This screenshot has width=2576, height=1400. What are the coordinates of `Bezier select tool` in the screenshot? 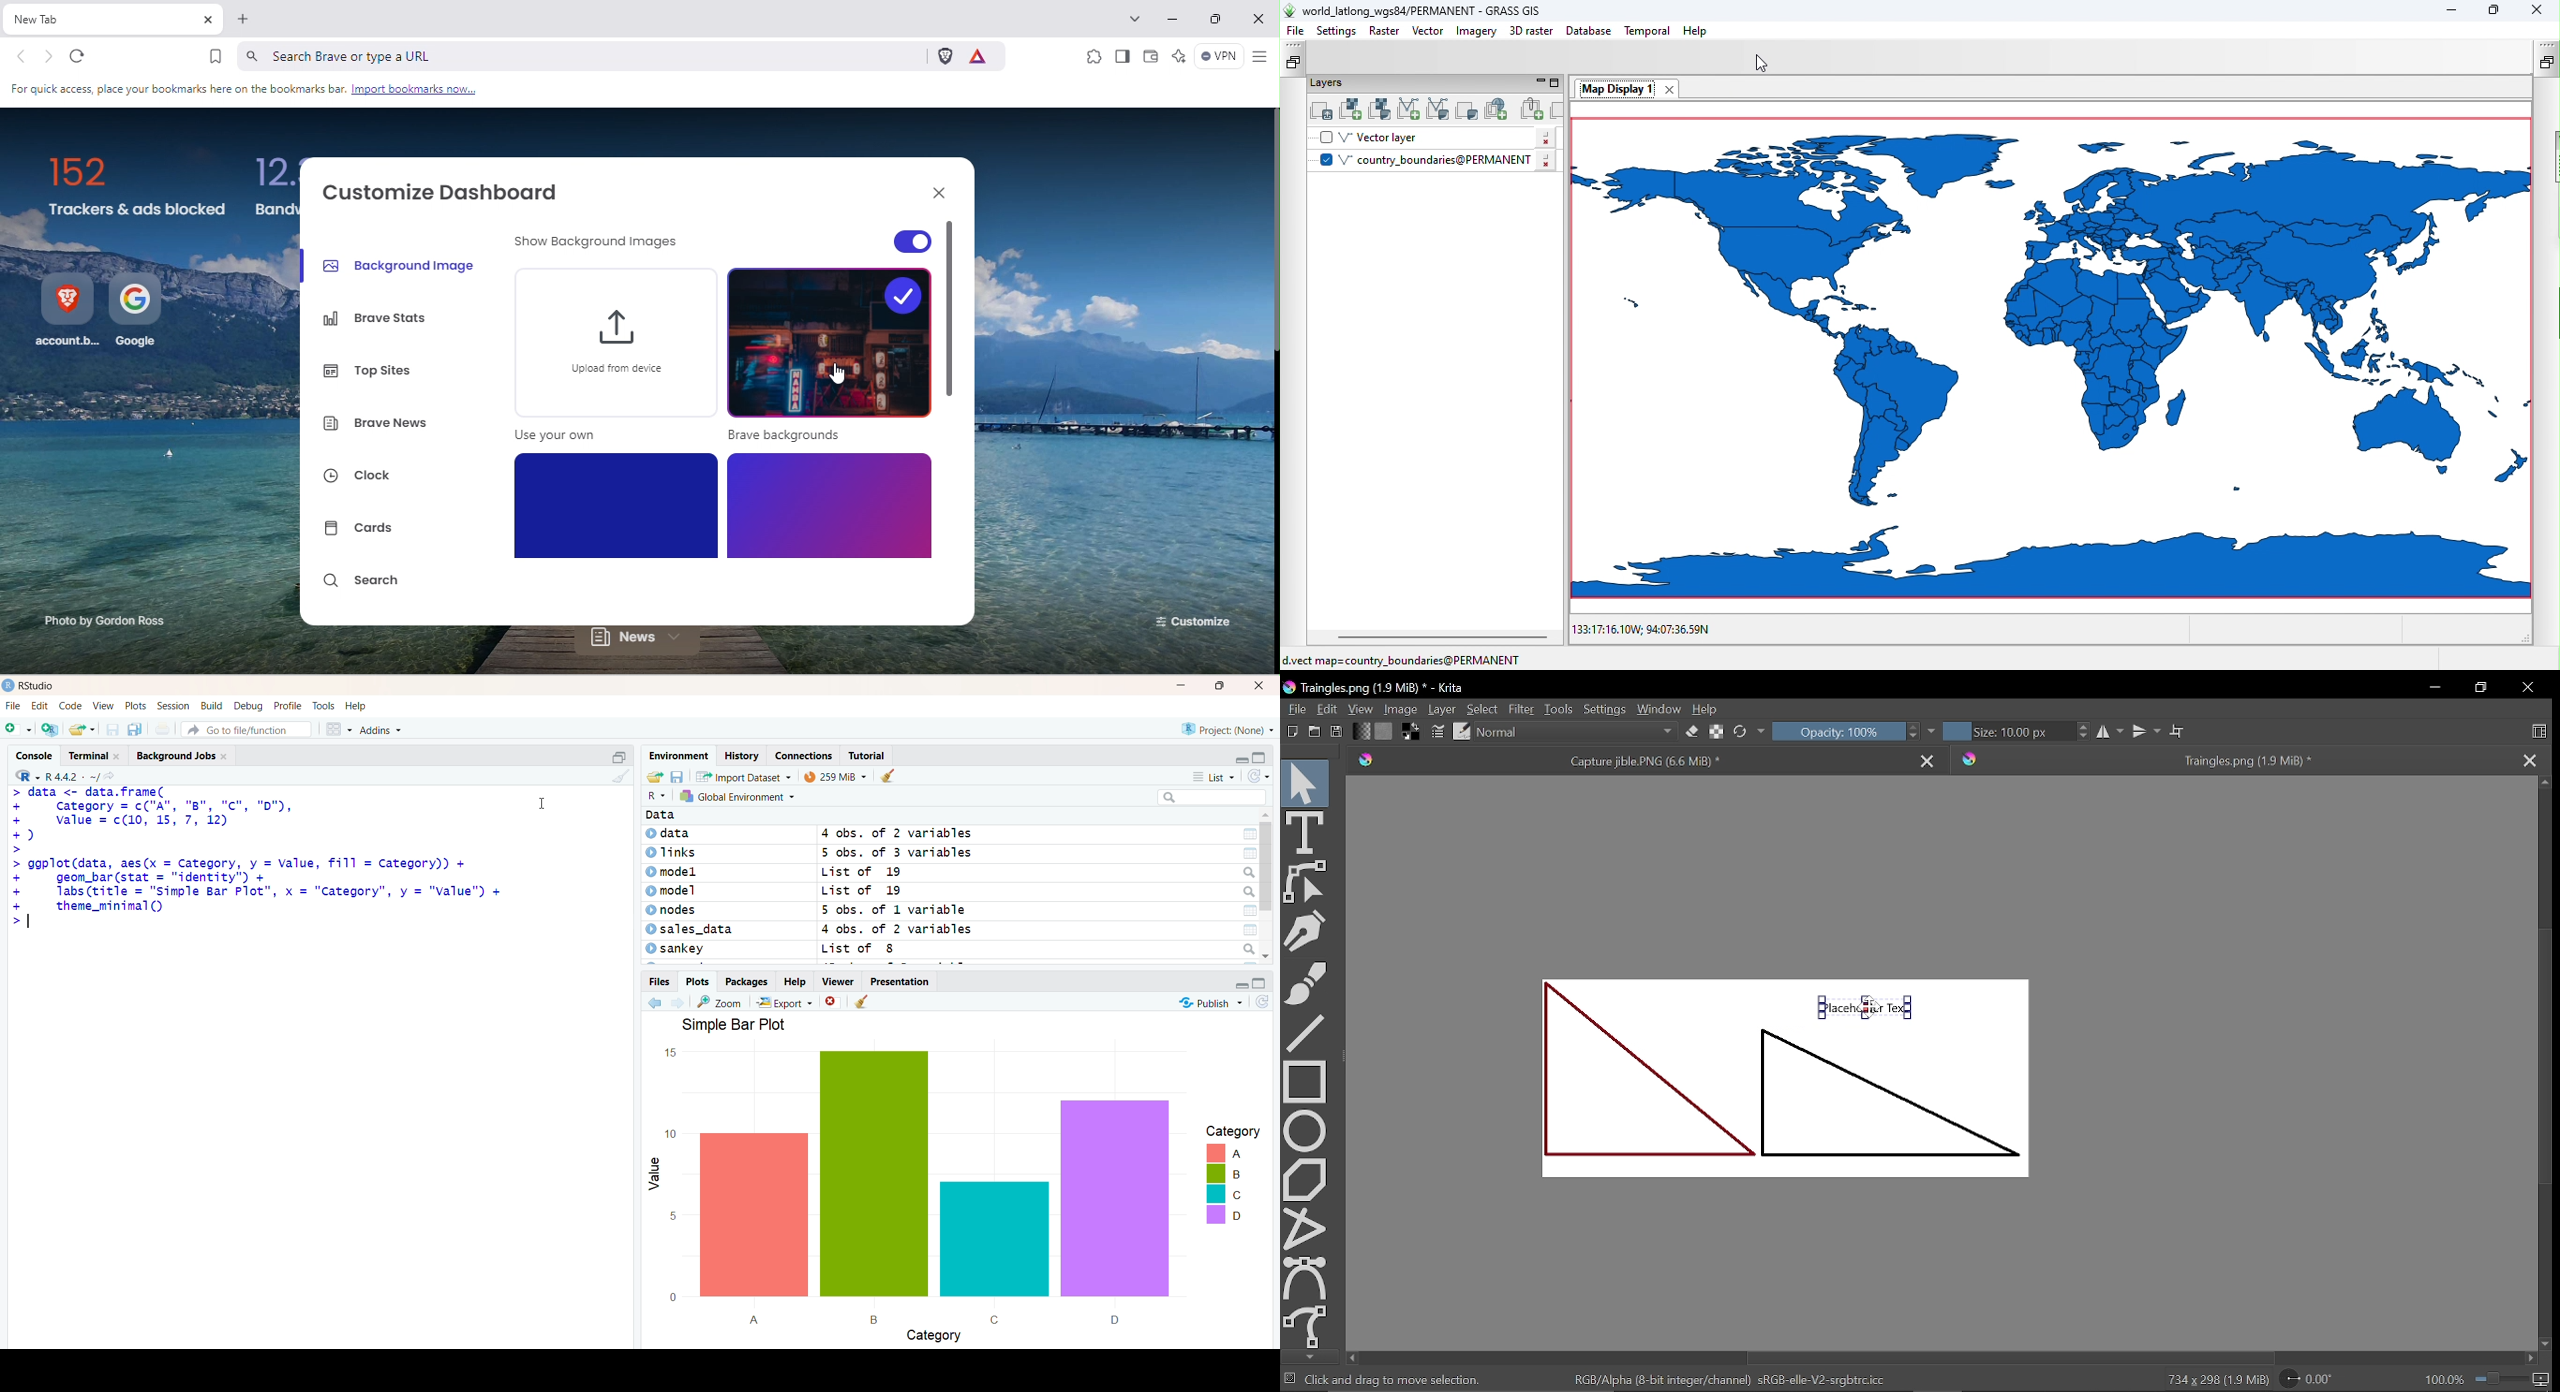 It's located at (1307, 1278).